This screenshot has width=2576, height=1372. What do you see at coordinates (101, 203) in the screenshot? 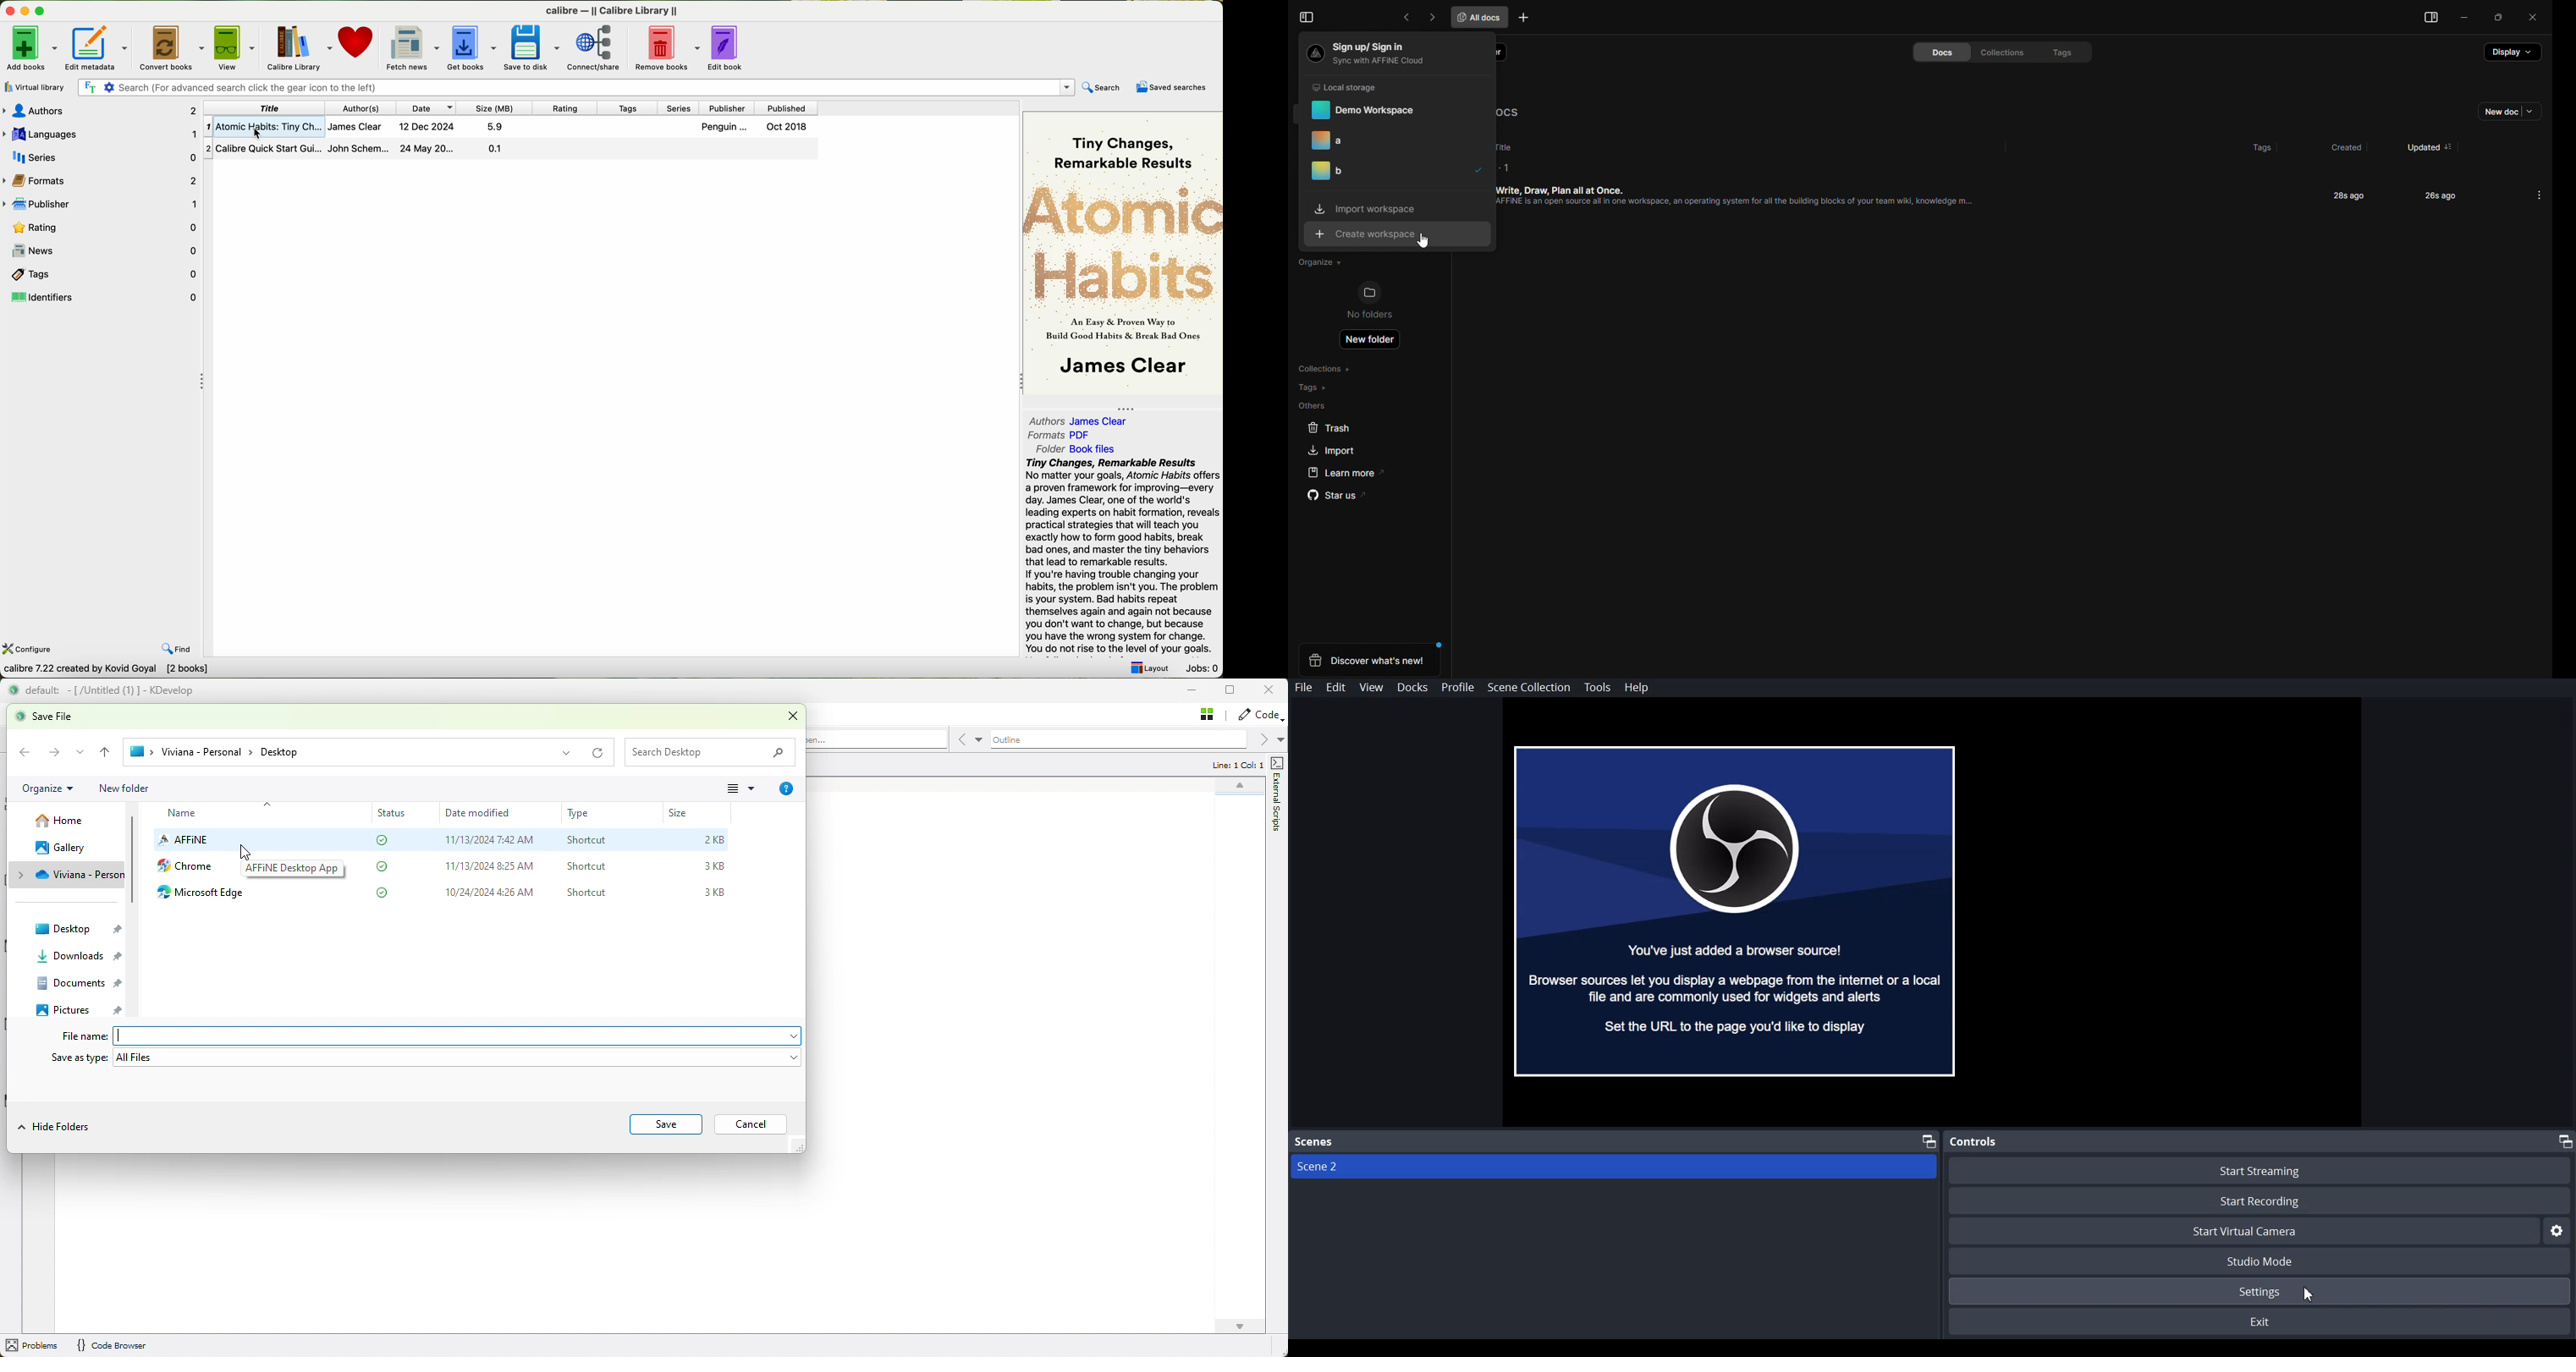
I see `publisher` at bounding box center [101, 203].